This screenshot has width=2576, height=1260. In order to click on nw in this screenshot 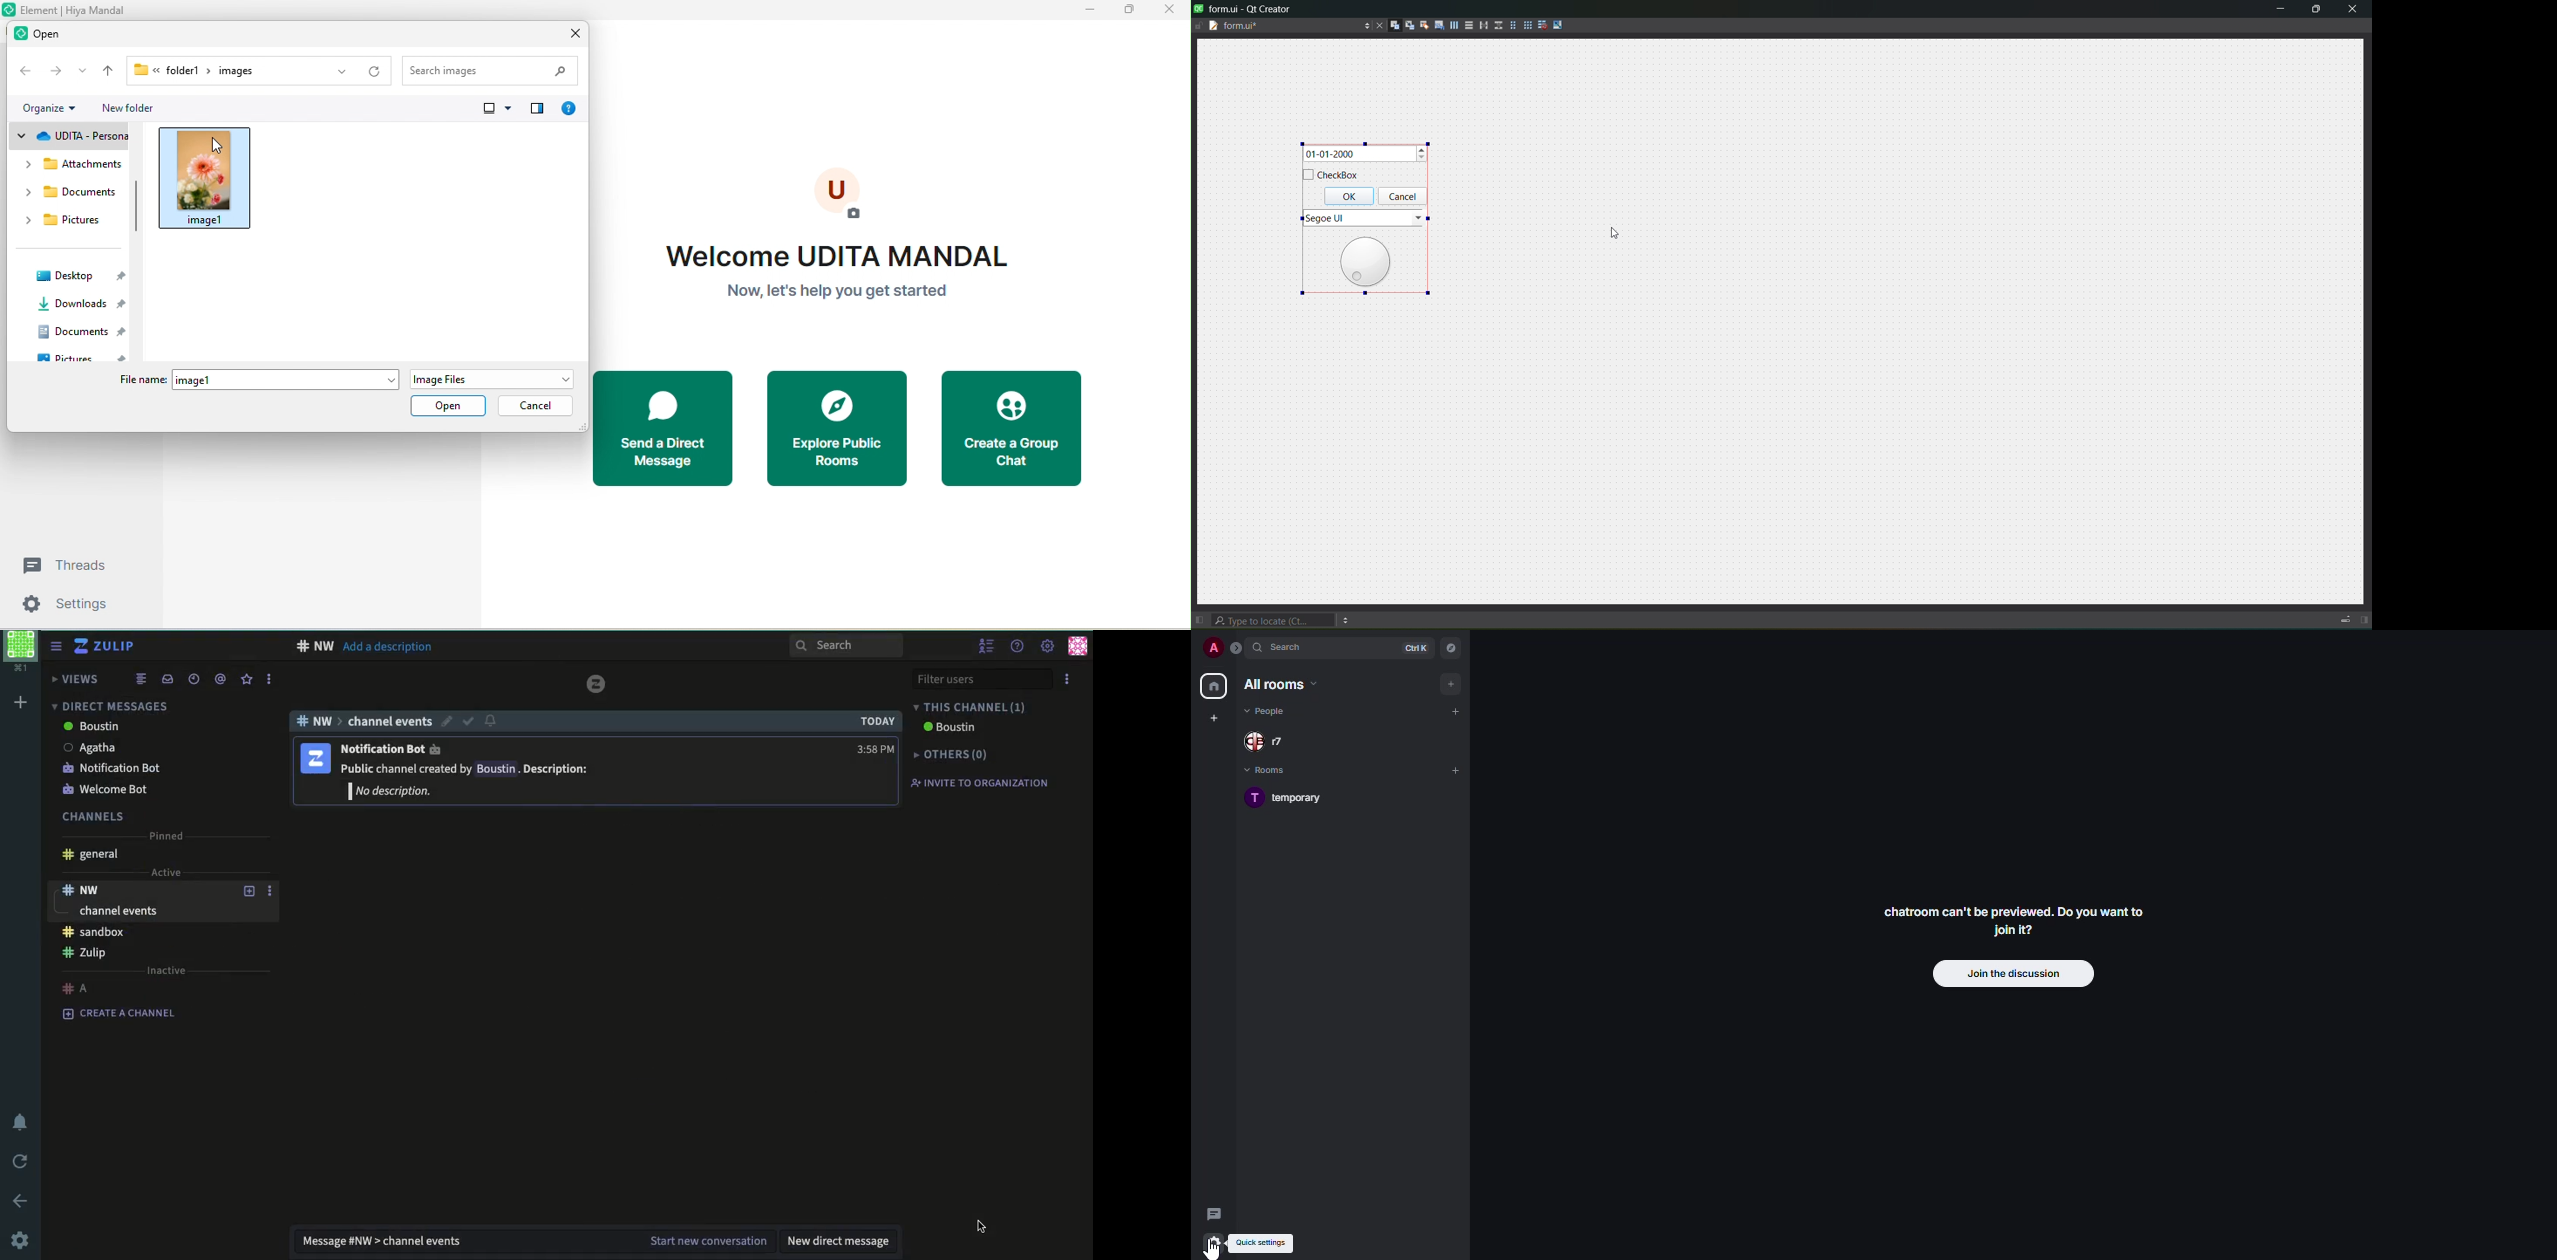, I will do `click(87, 893)`.